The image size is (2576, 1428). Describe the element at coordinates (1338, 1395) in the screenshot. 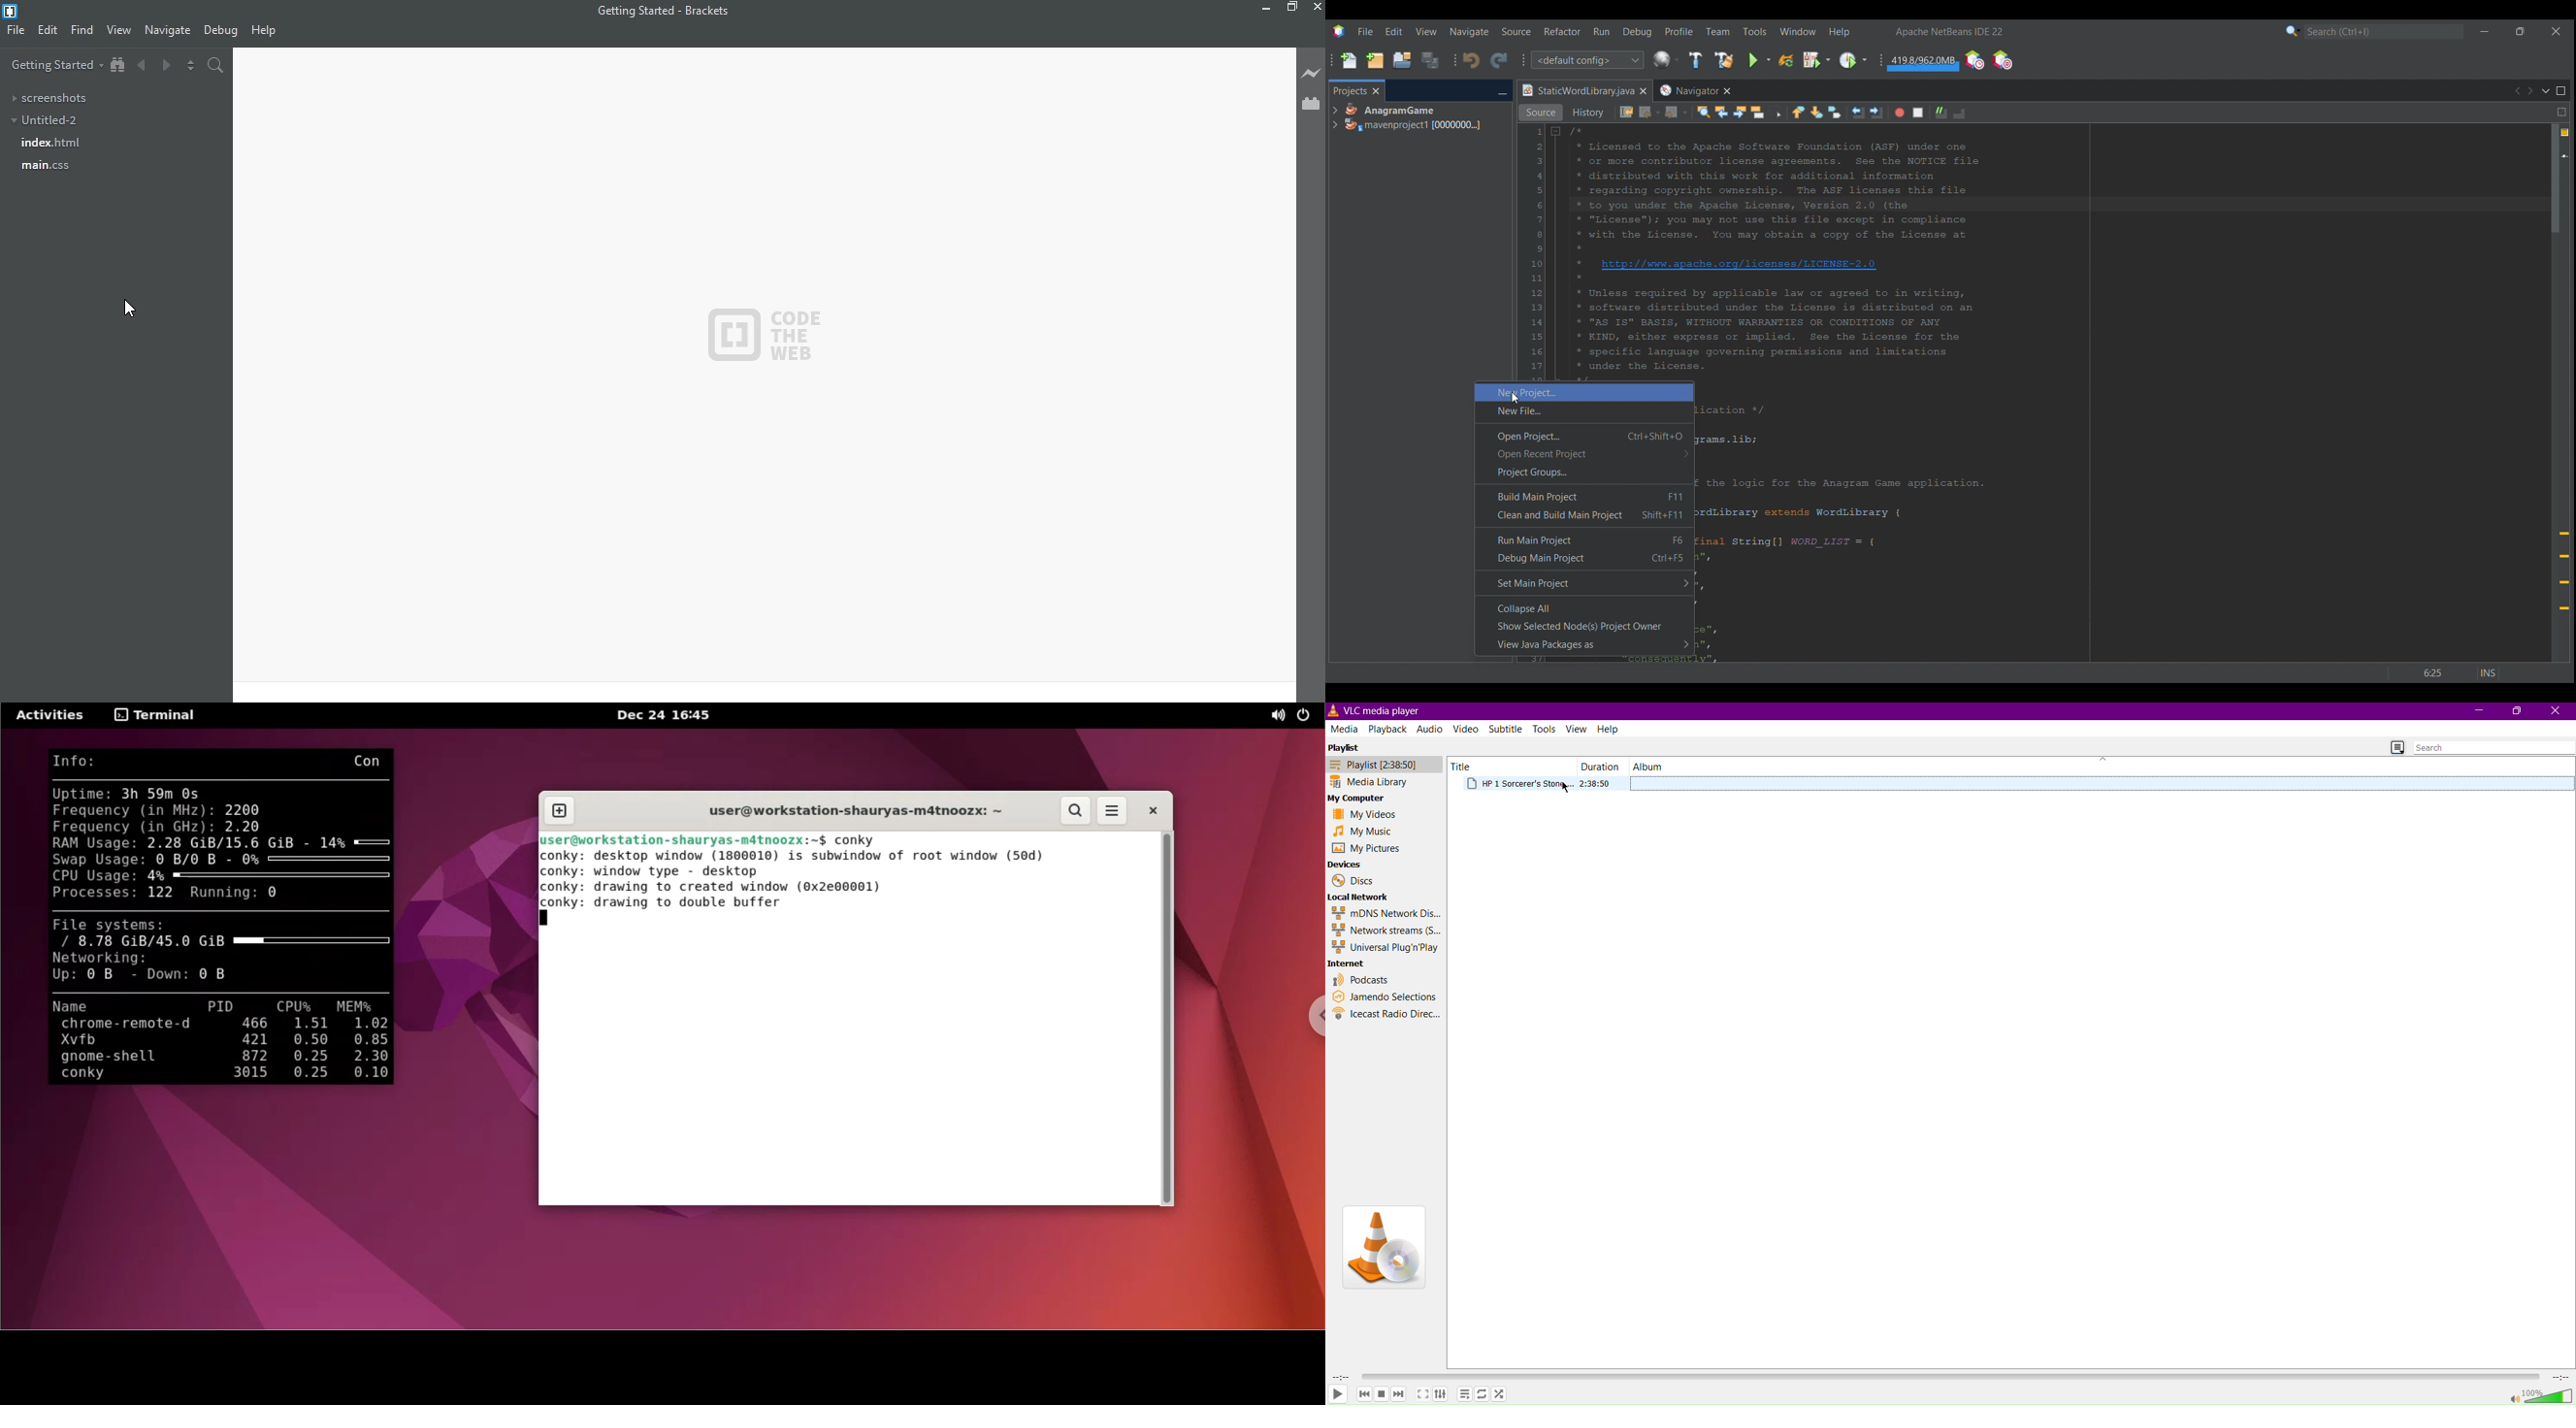

I see `Play` at that location.